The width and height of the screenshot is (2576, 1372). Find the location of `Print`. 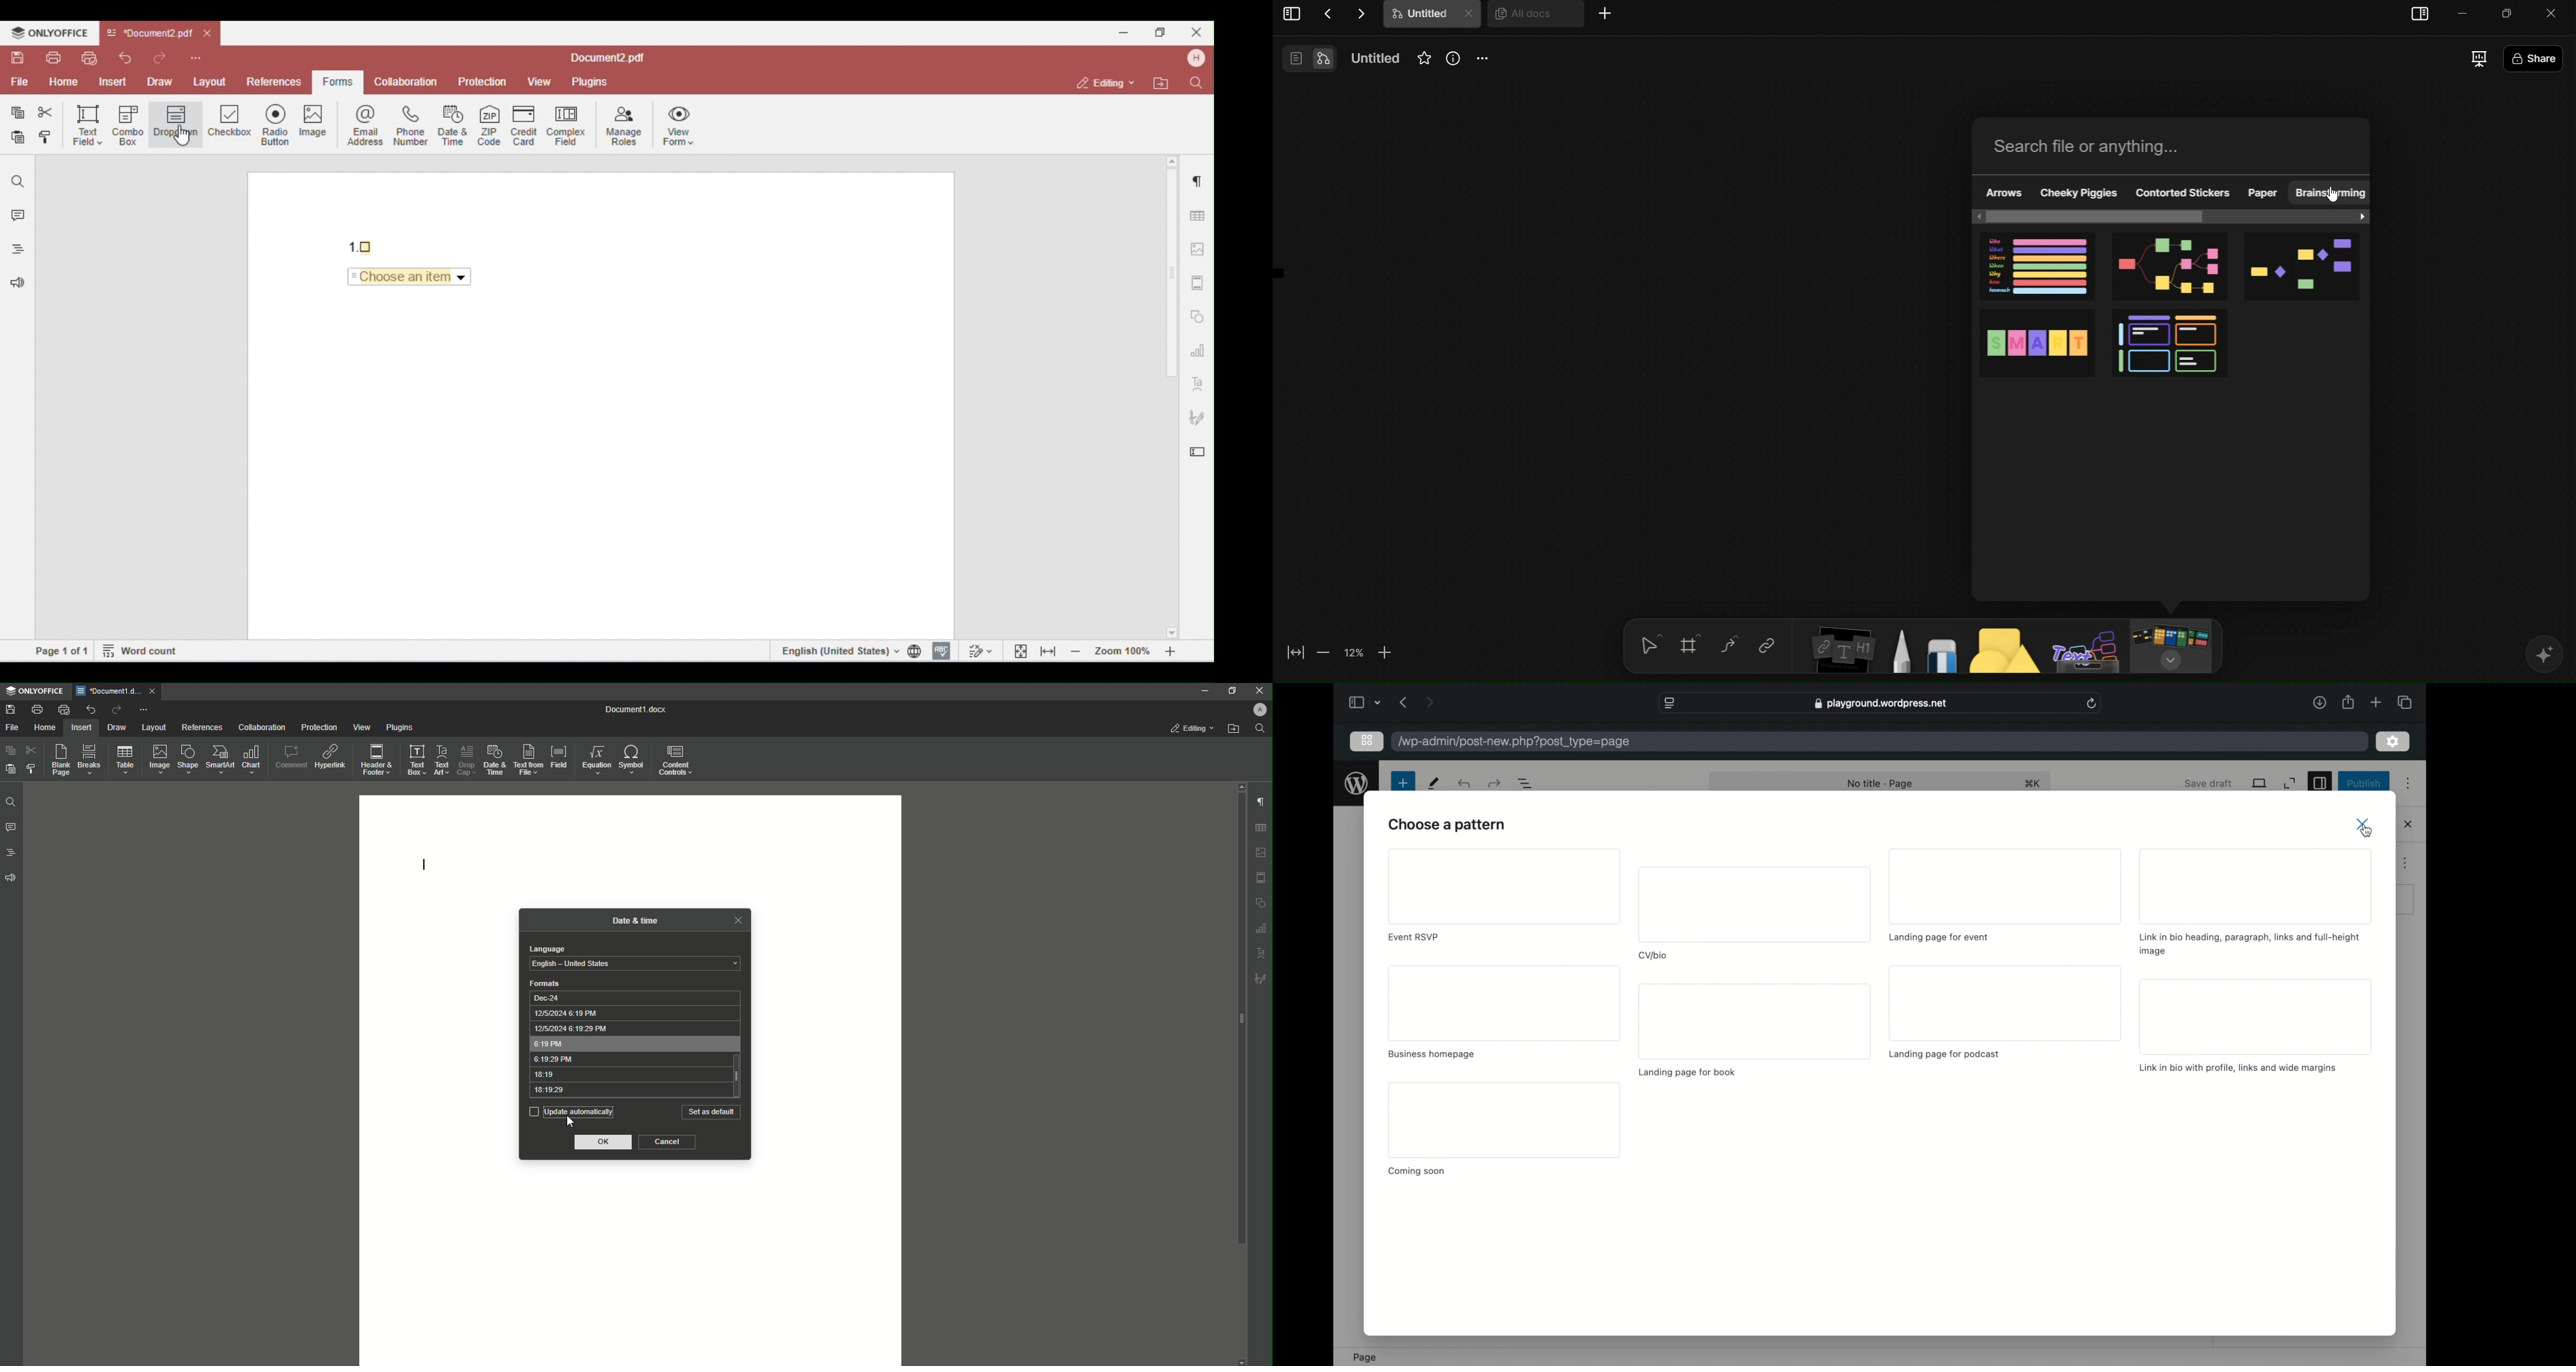

Print is located at coordinates (37, 709).